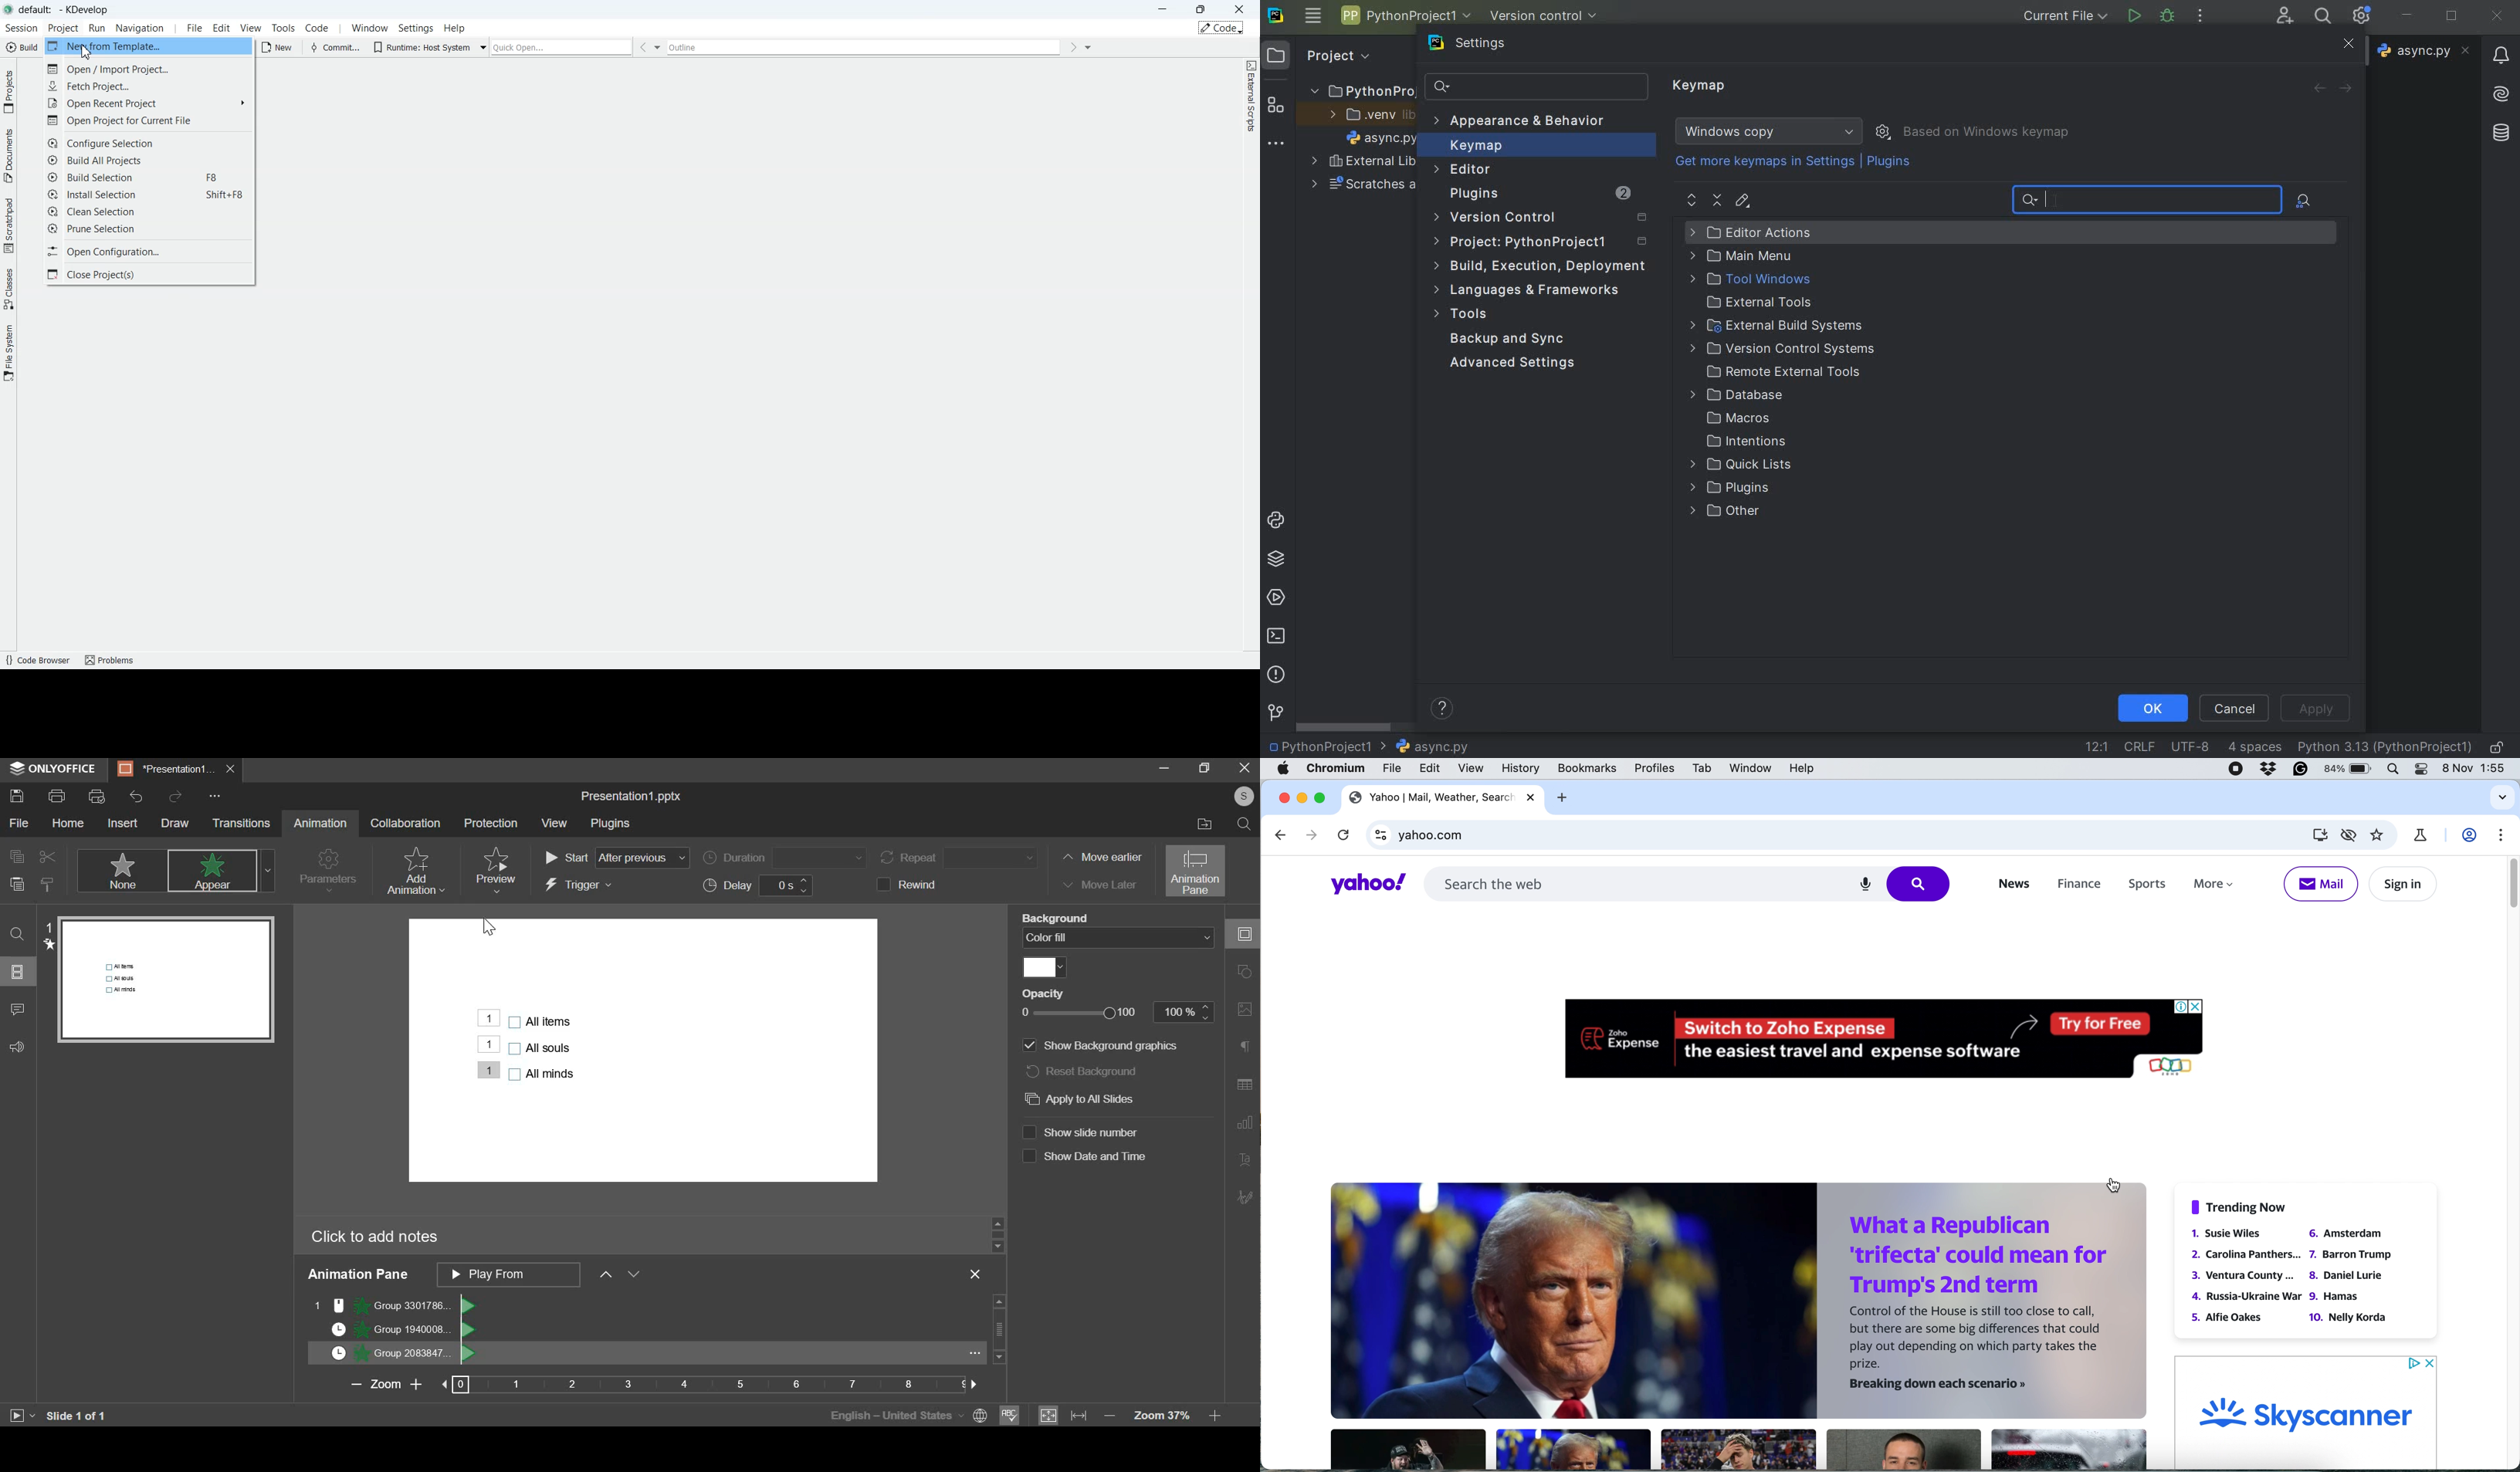 This screenshot has height=1484, width=2520. I want to click on zoom, so click(654, 1384).